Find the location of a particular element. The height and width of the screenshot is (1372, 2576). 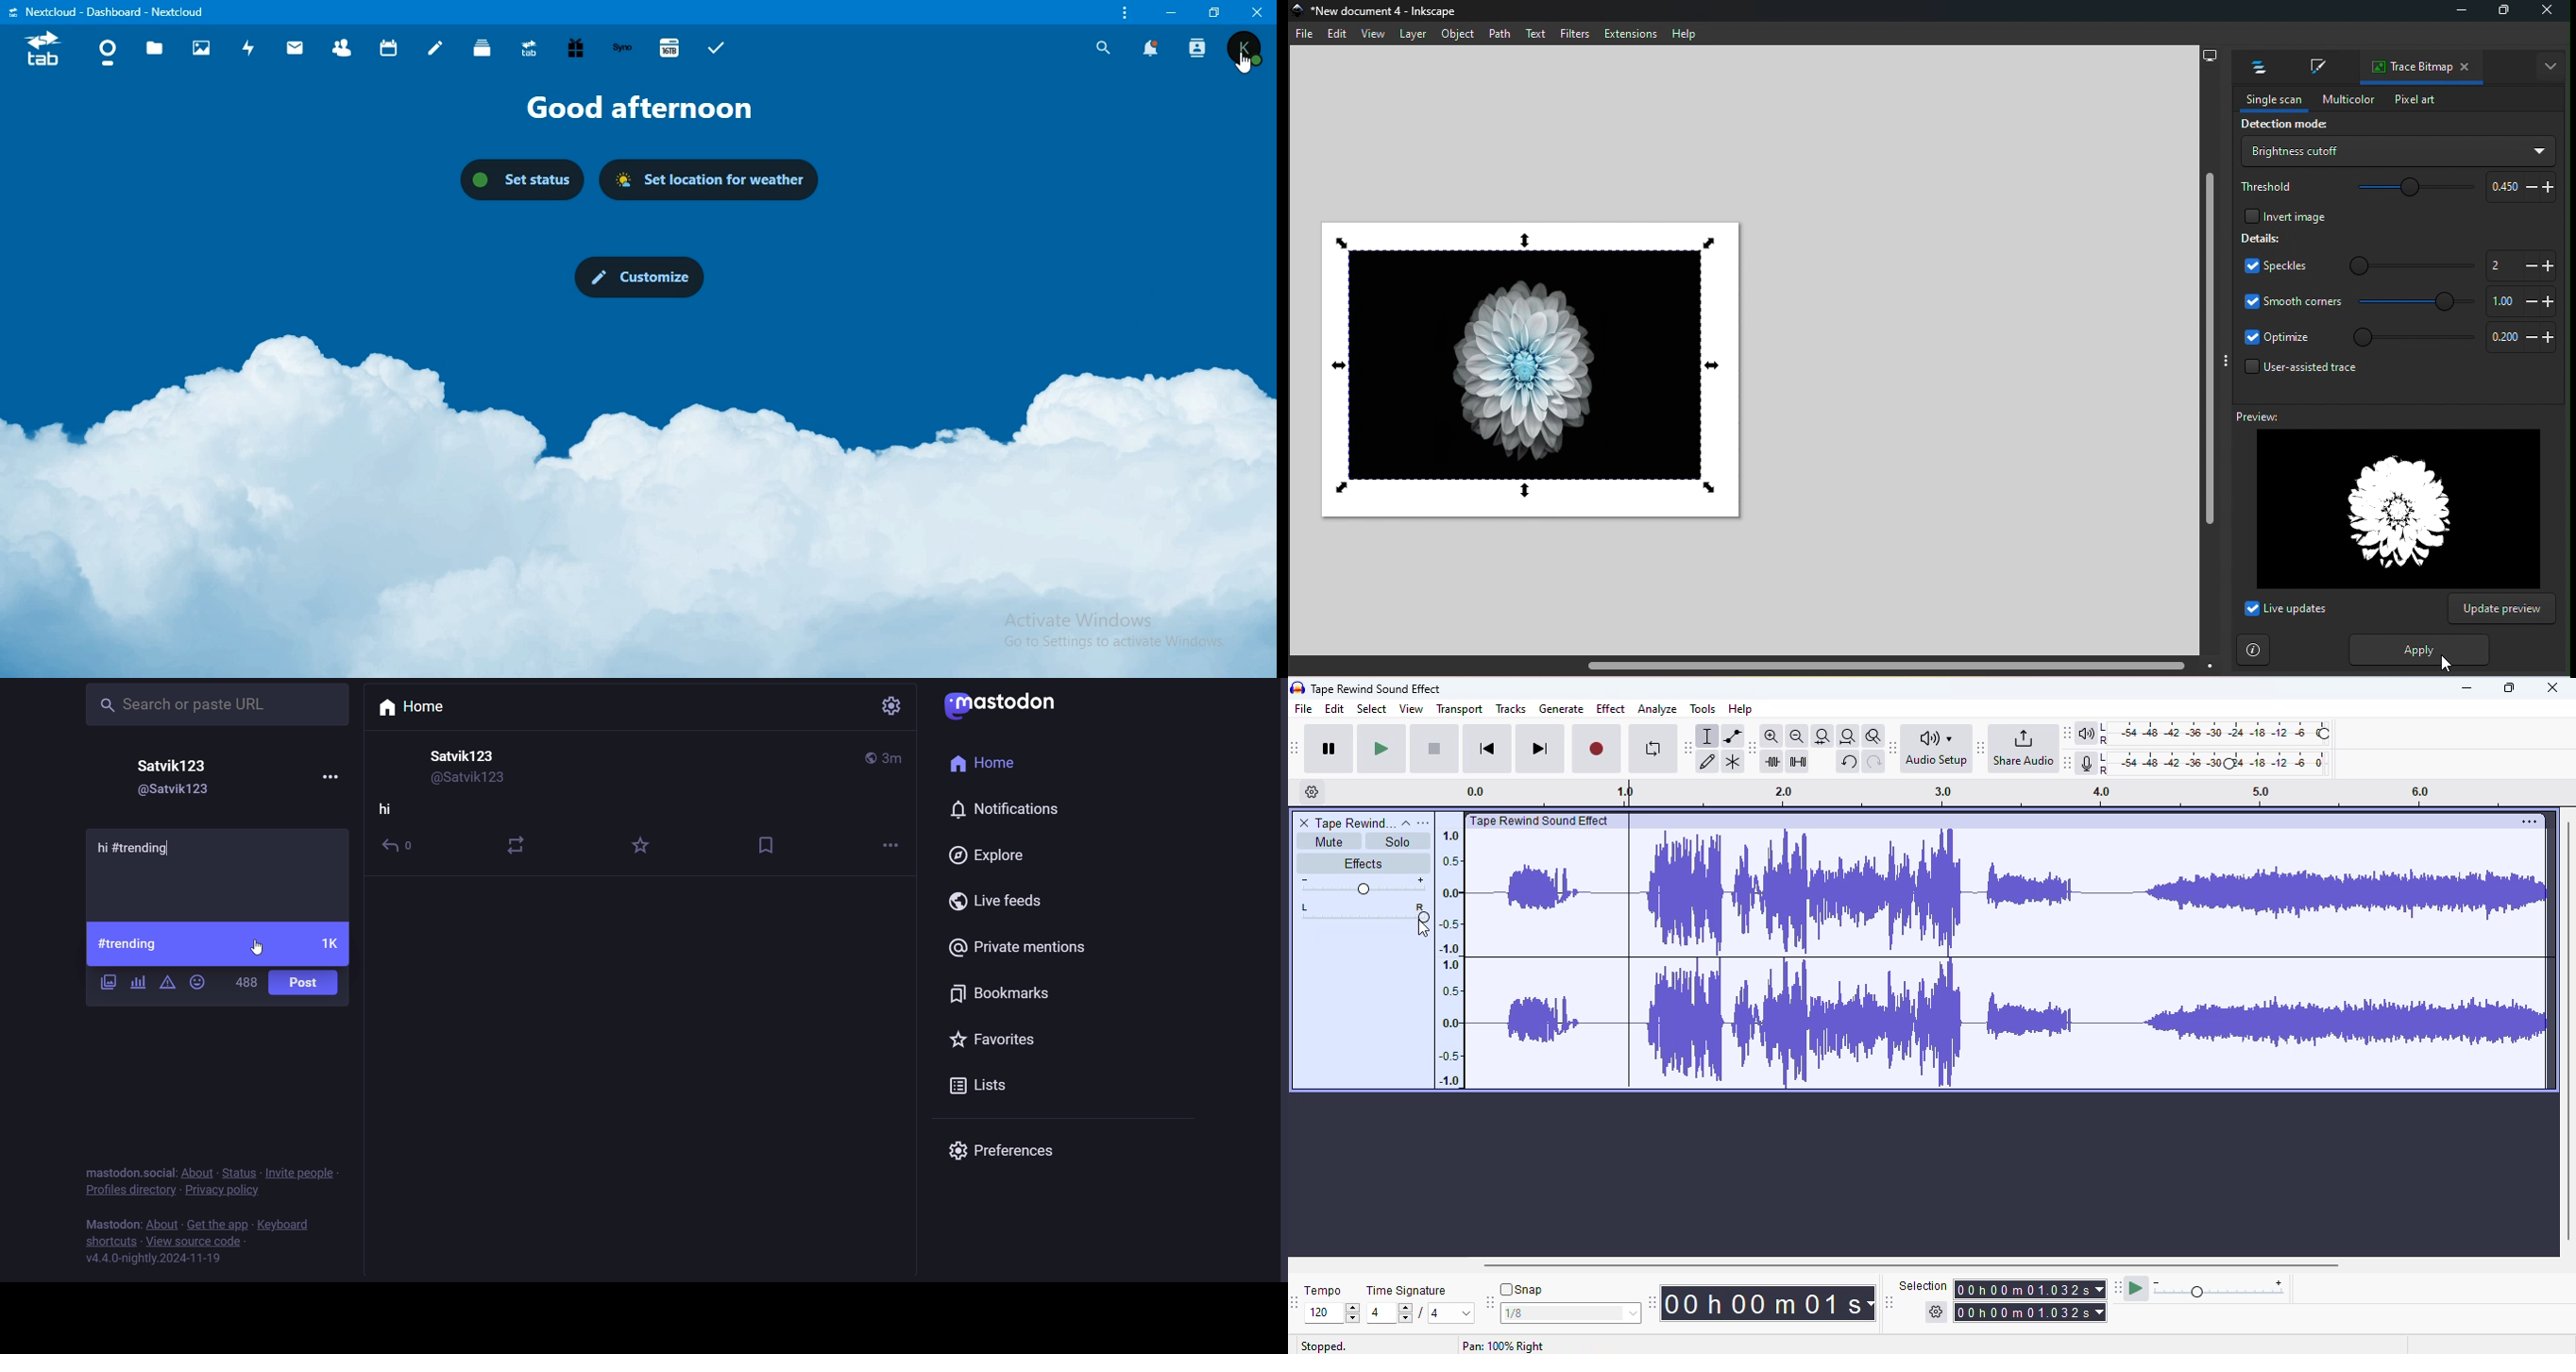

pause is located at coordinates (1329, 749).